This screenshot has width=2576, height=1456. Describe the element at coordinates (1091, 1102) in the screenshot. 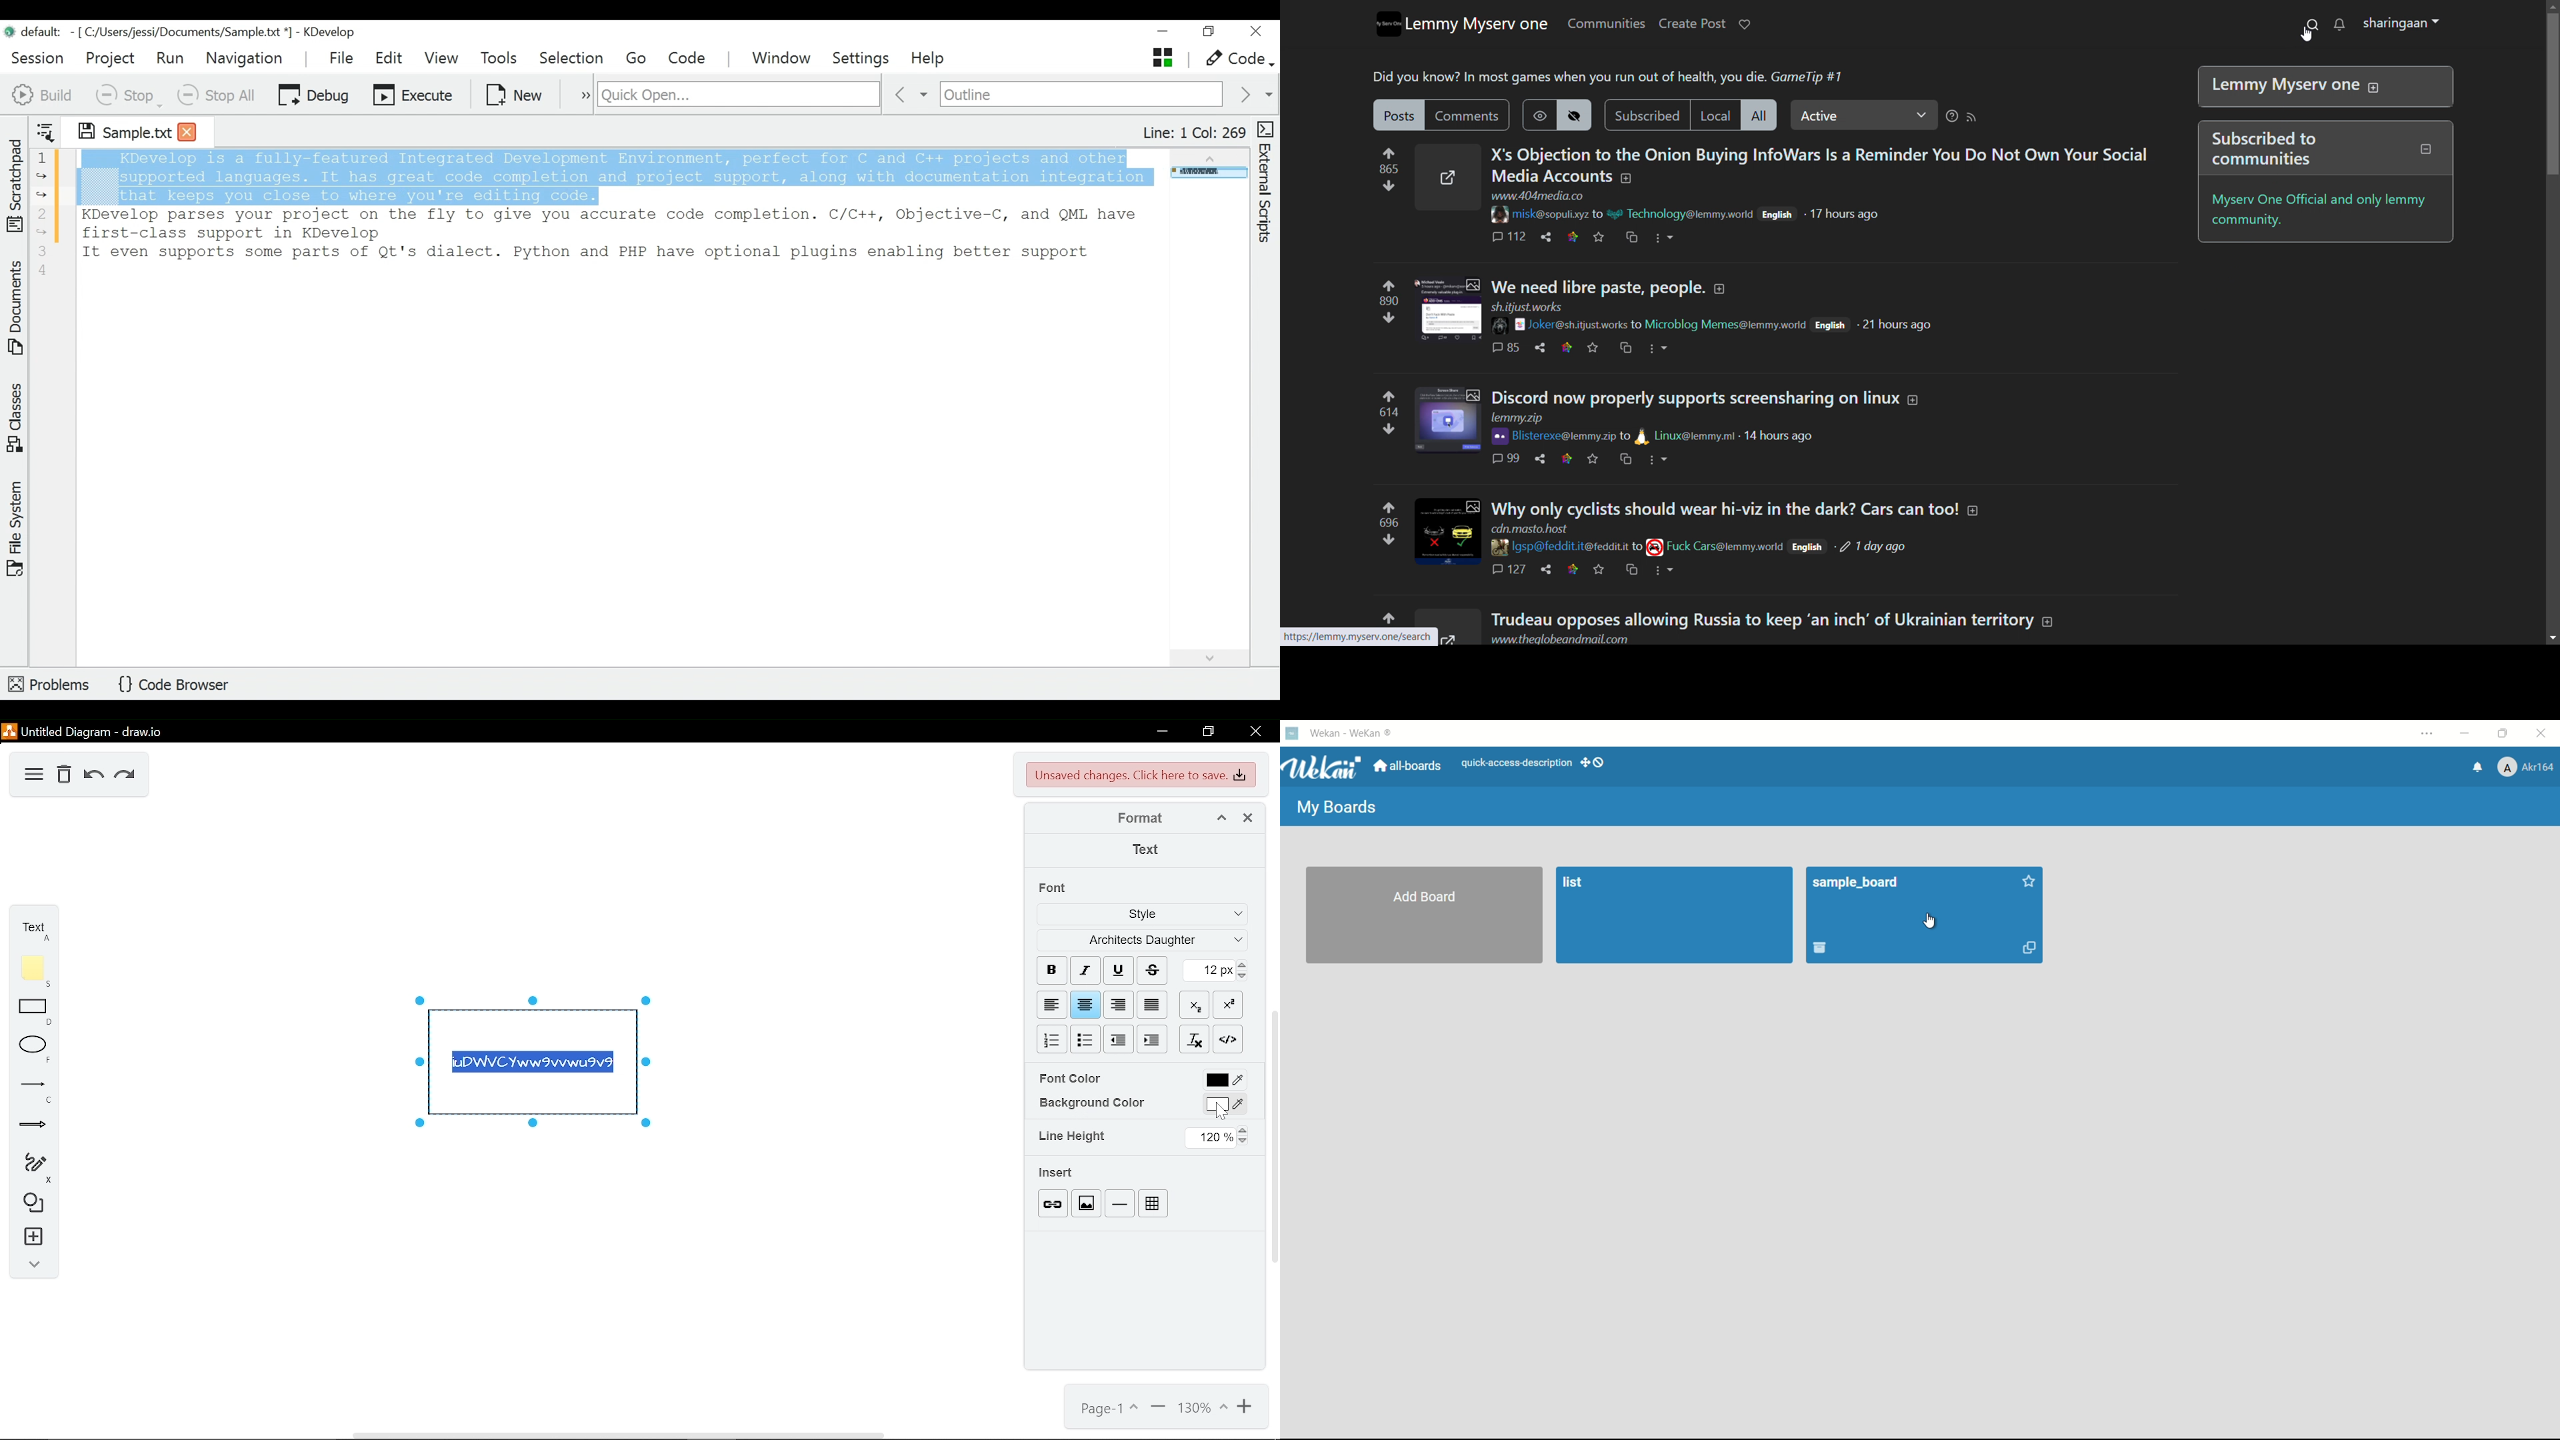

I see `background color` at that location.